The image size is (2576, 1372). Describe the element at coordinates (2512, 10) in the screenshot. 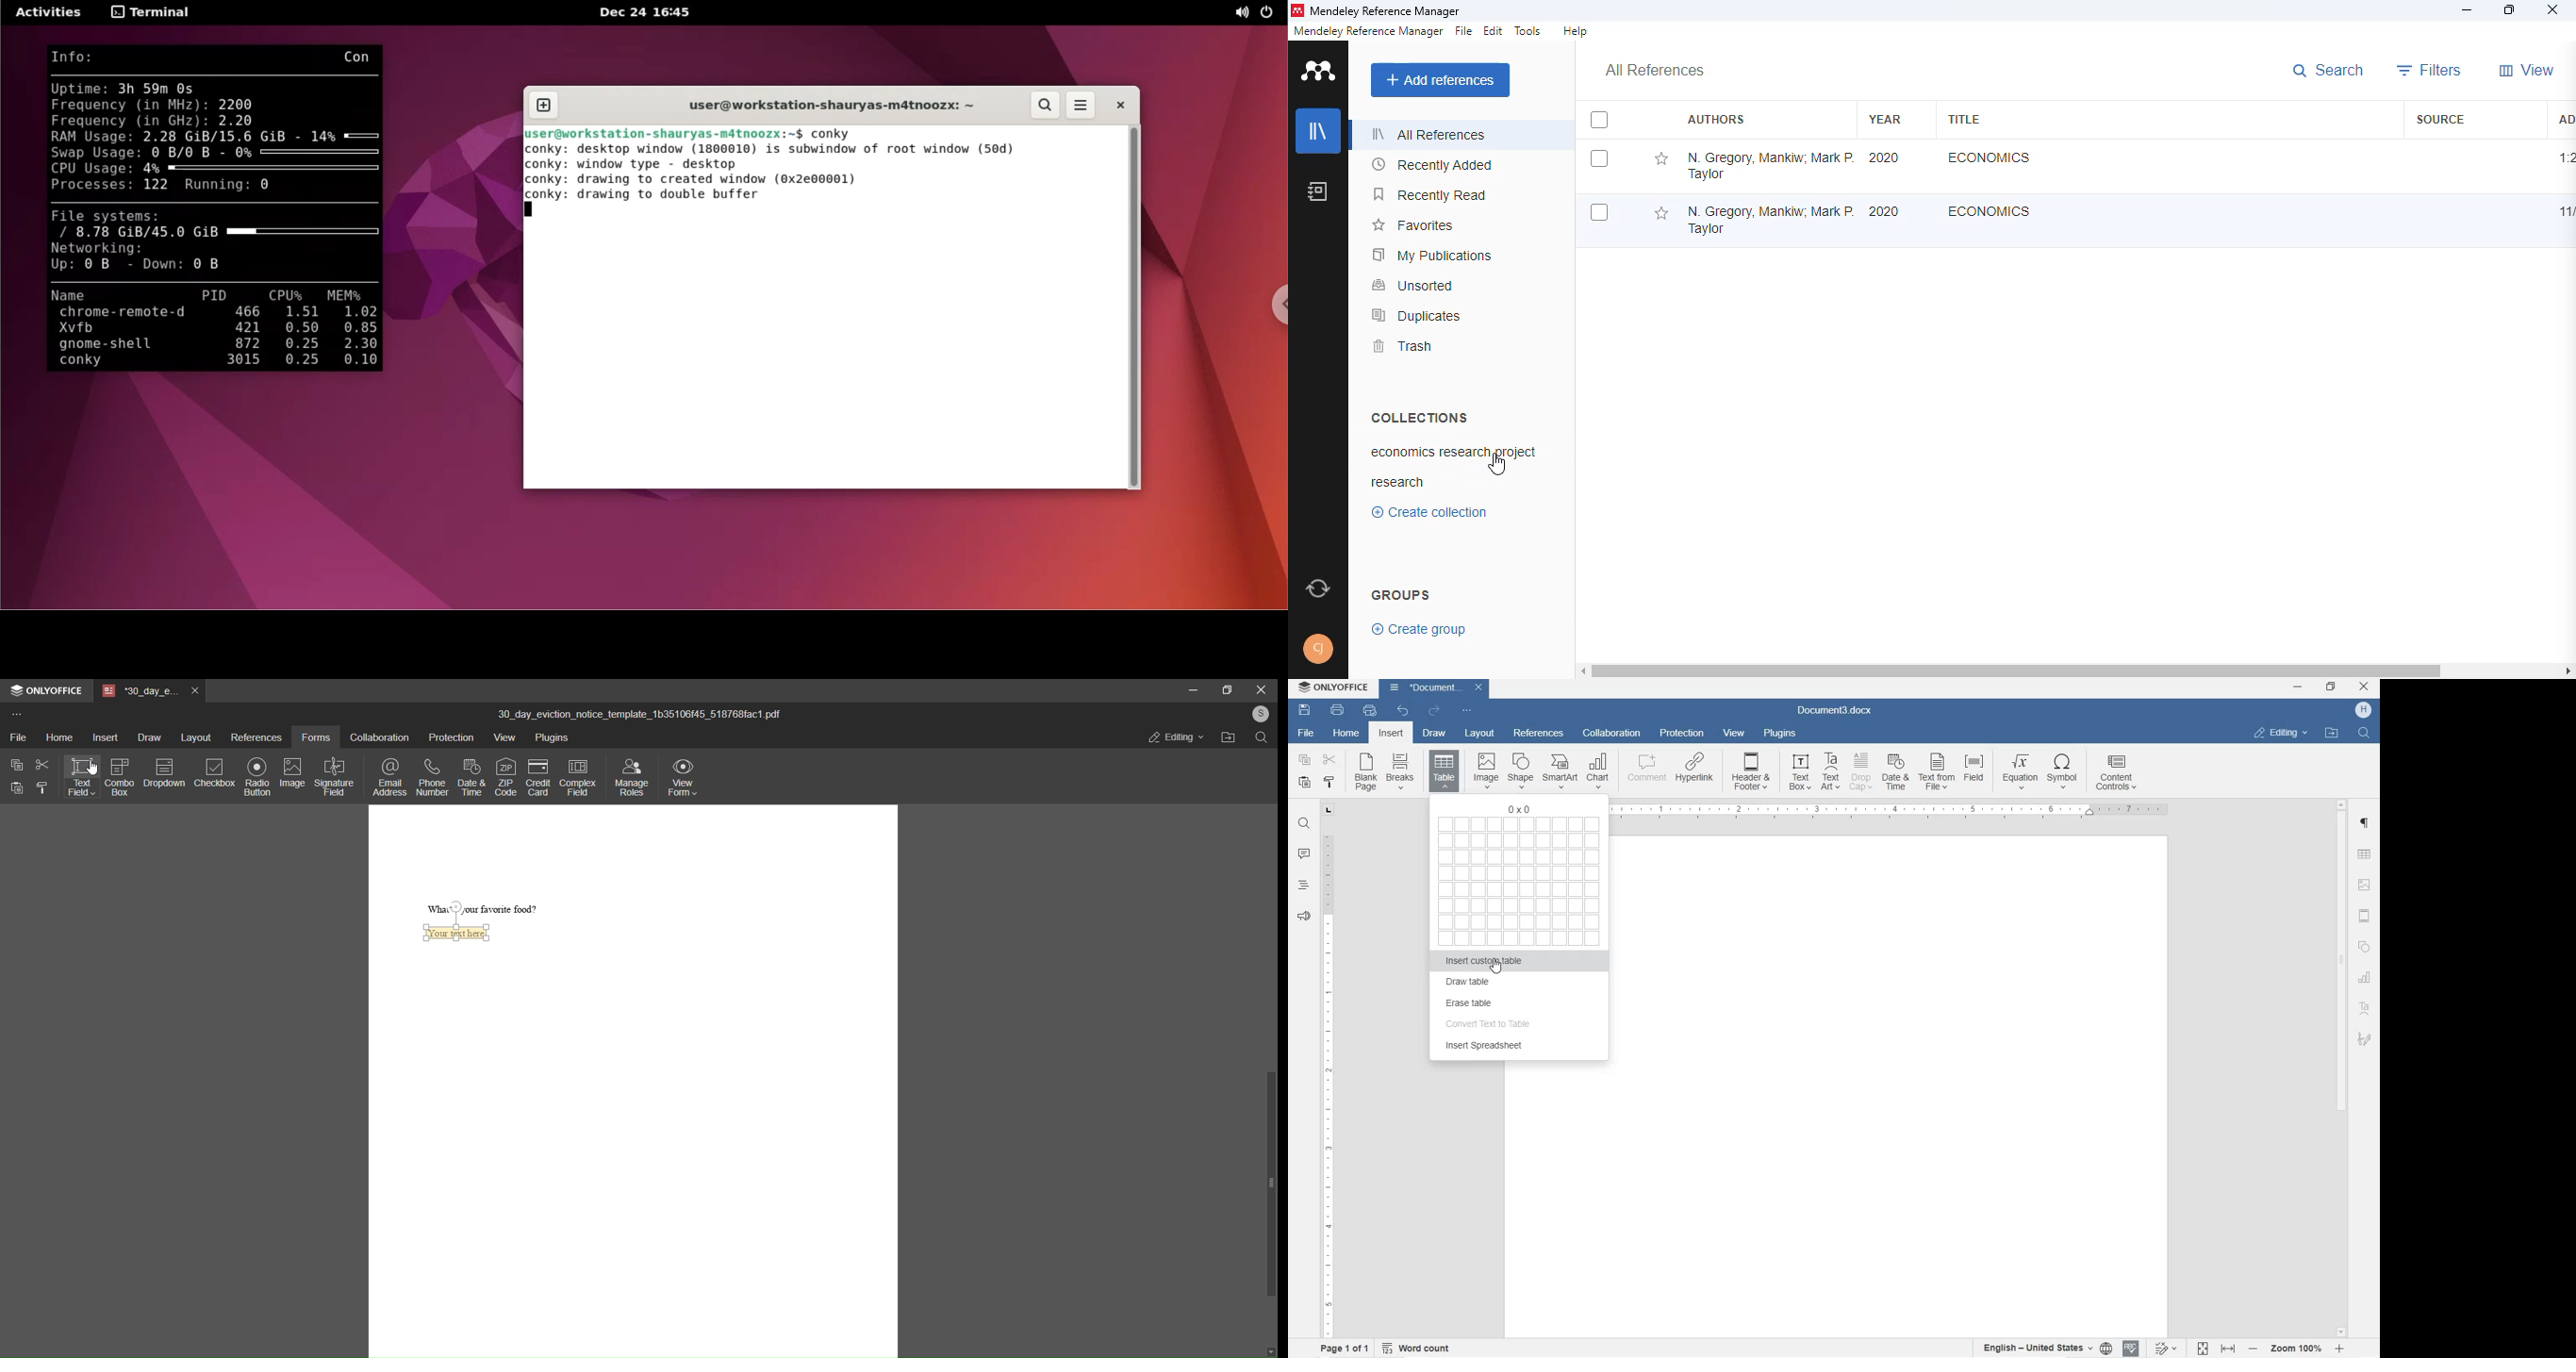

I see `maximize` at that location.